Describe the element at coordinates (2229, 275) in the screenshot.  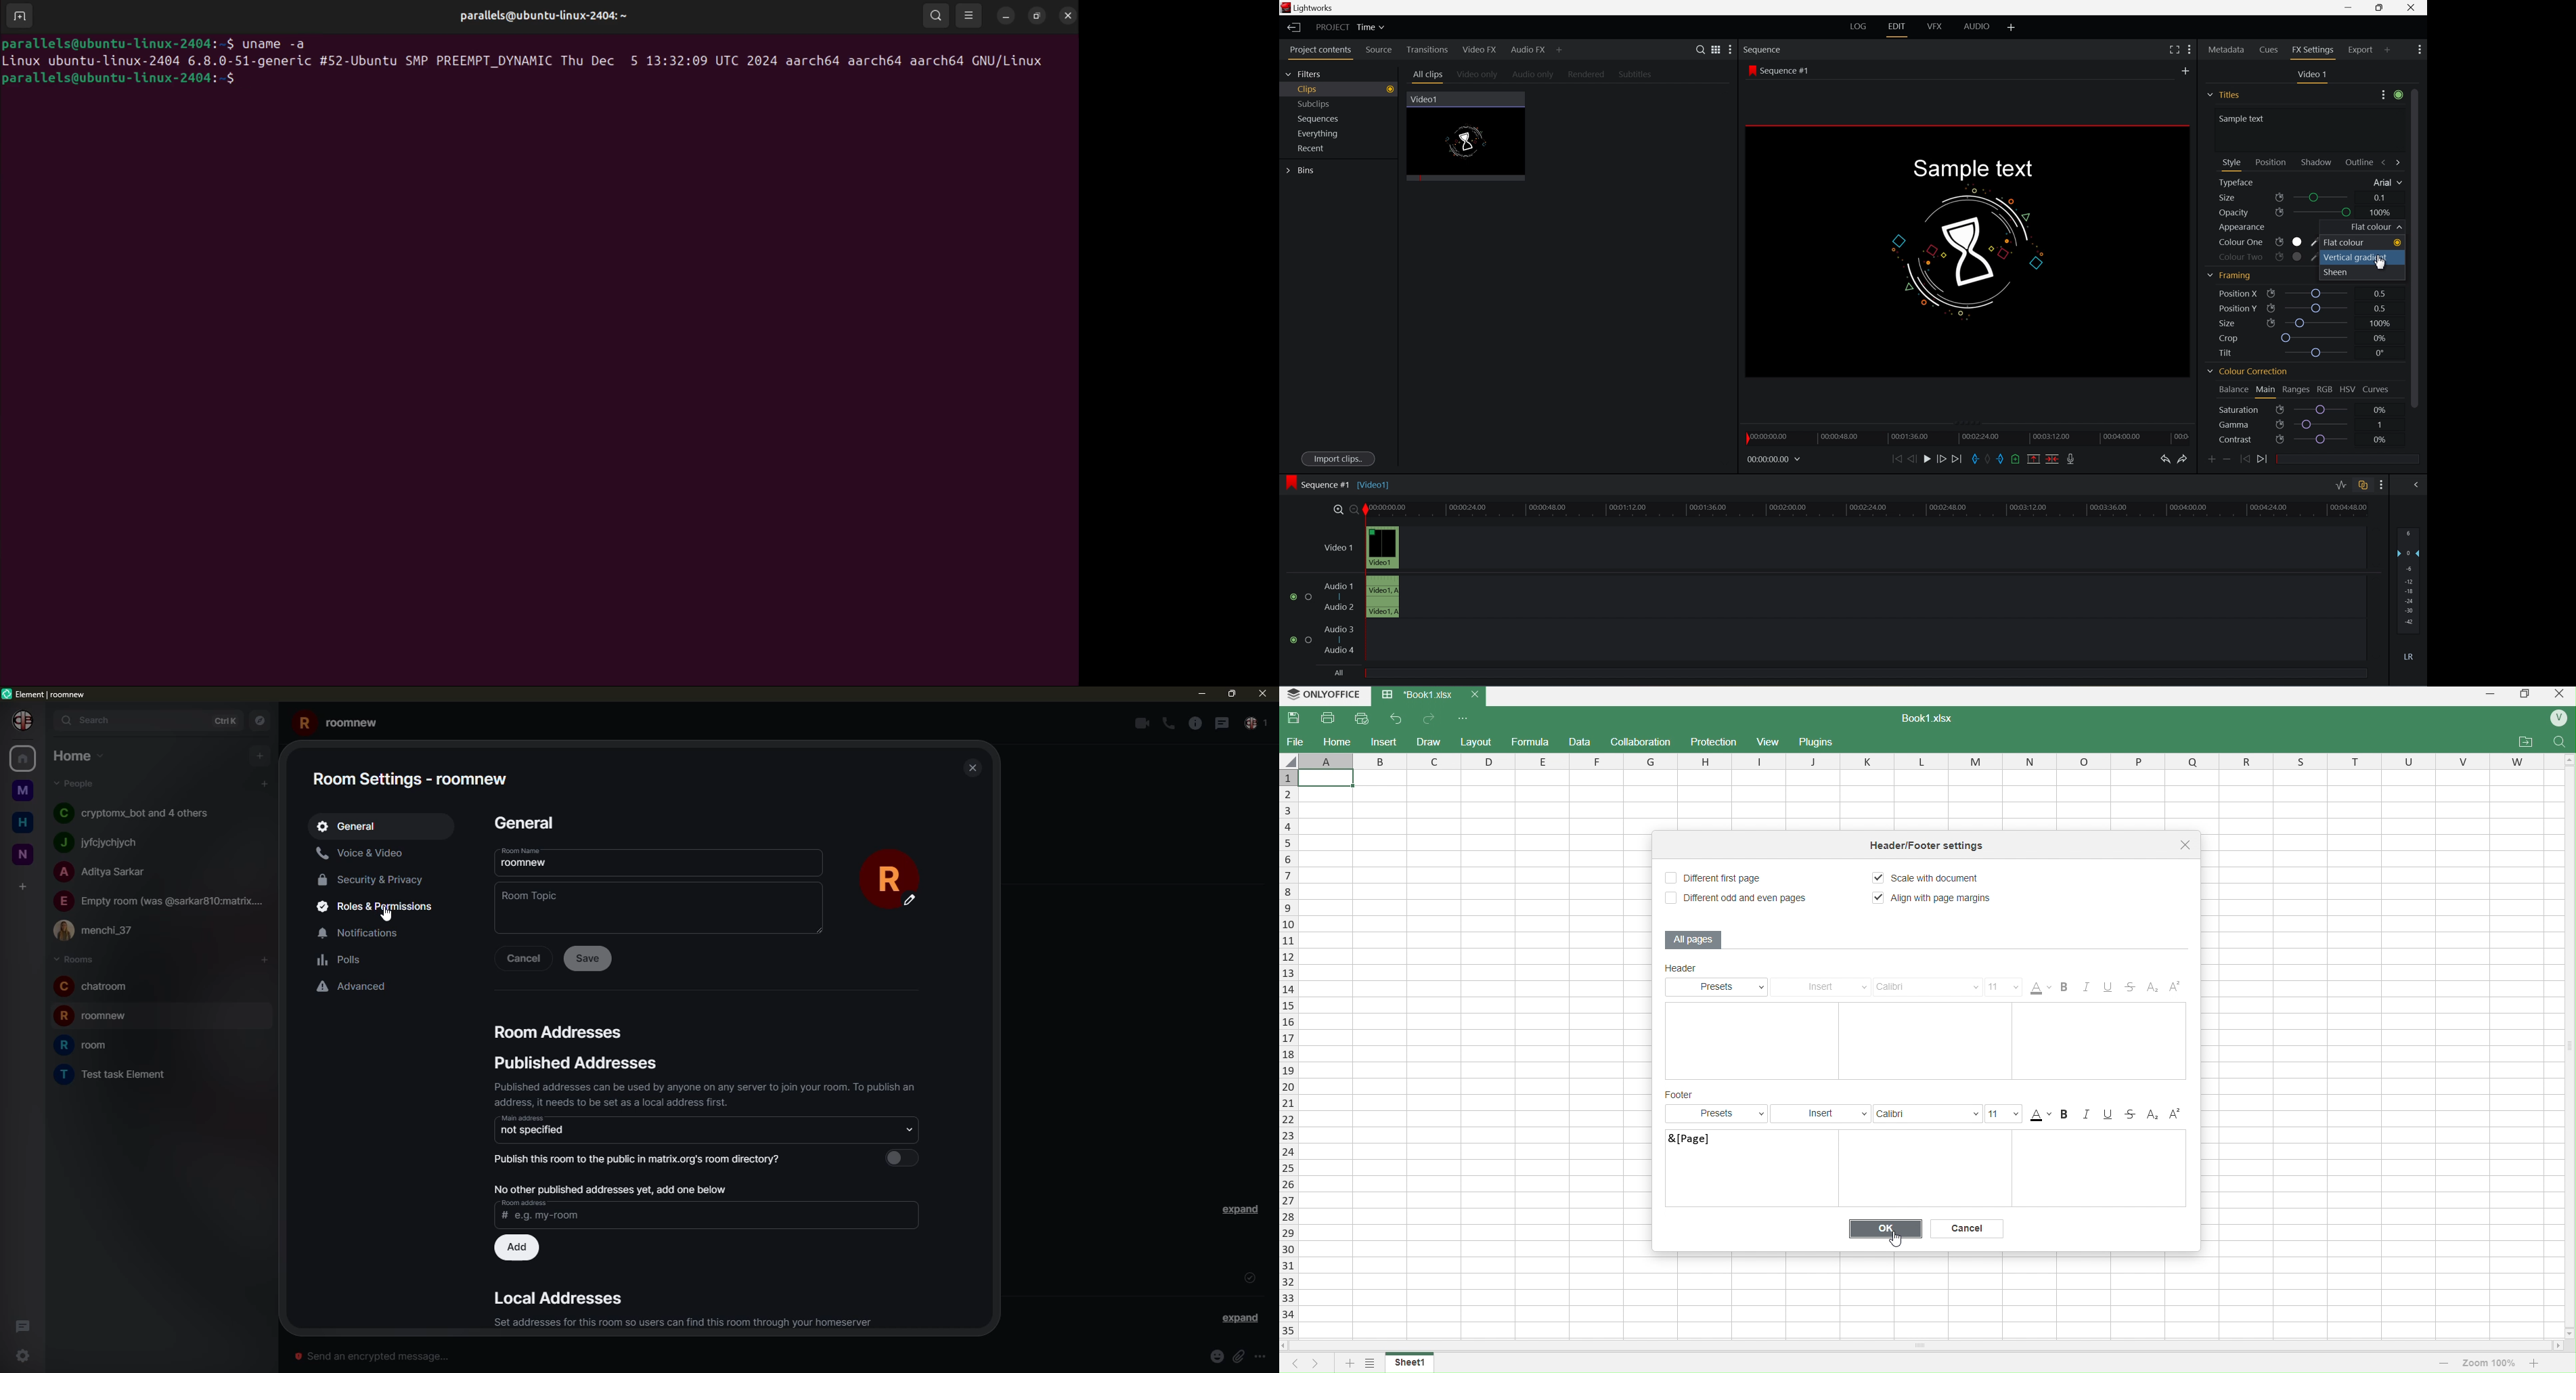
I see `framing` at that location.